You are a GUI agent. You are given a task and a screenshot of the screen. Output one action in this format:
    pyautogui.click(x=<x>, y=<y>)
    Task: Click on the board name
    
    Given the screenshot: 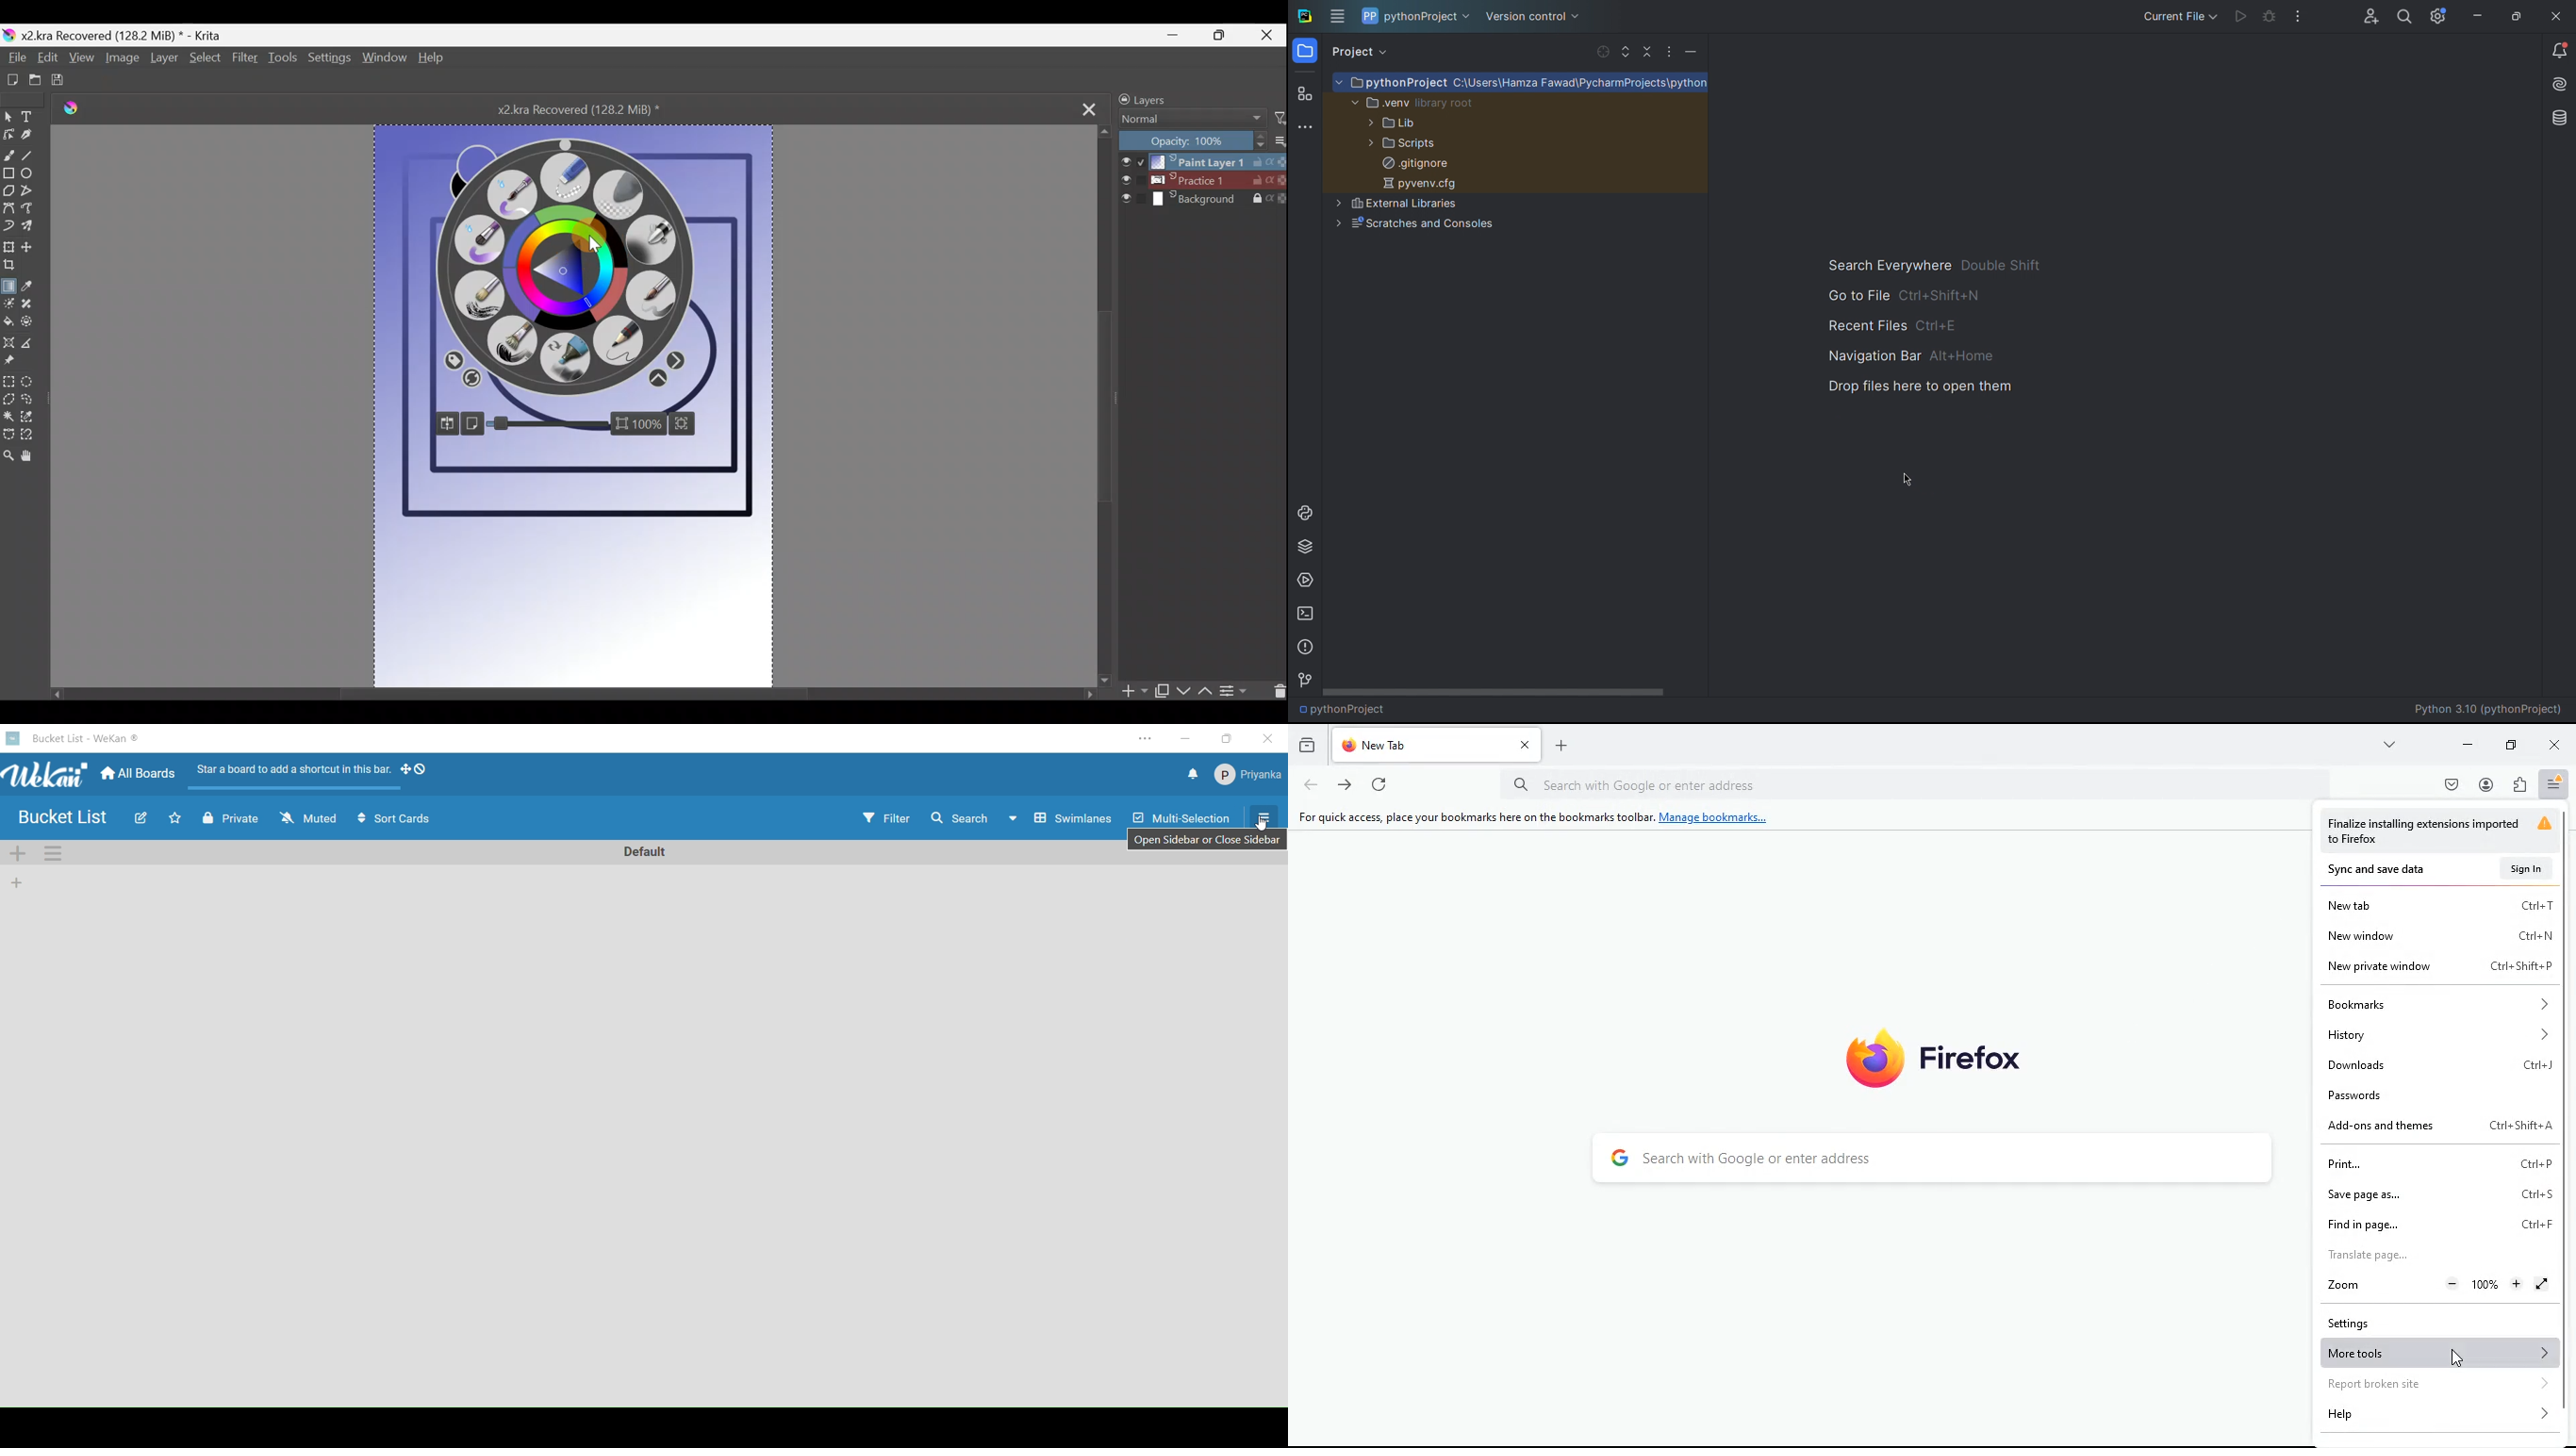 What is the action you would take?
    pyautogui.click(x=89, y=739)
    